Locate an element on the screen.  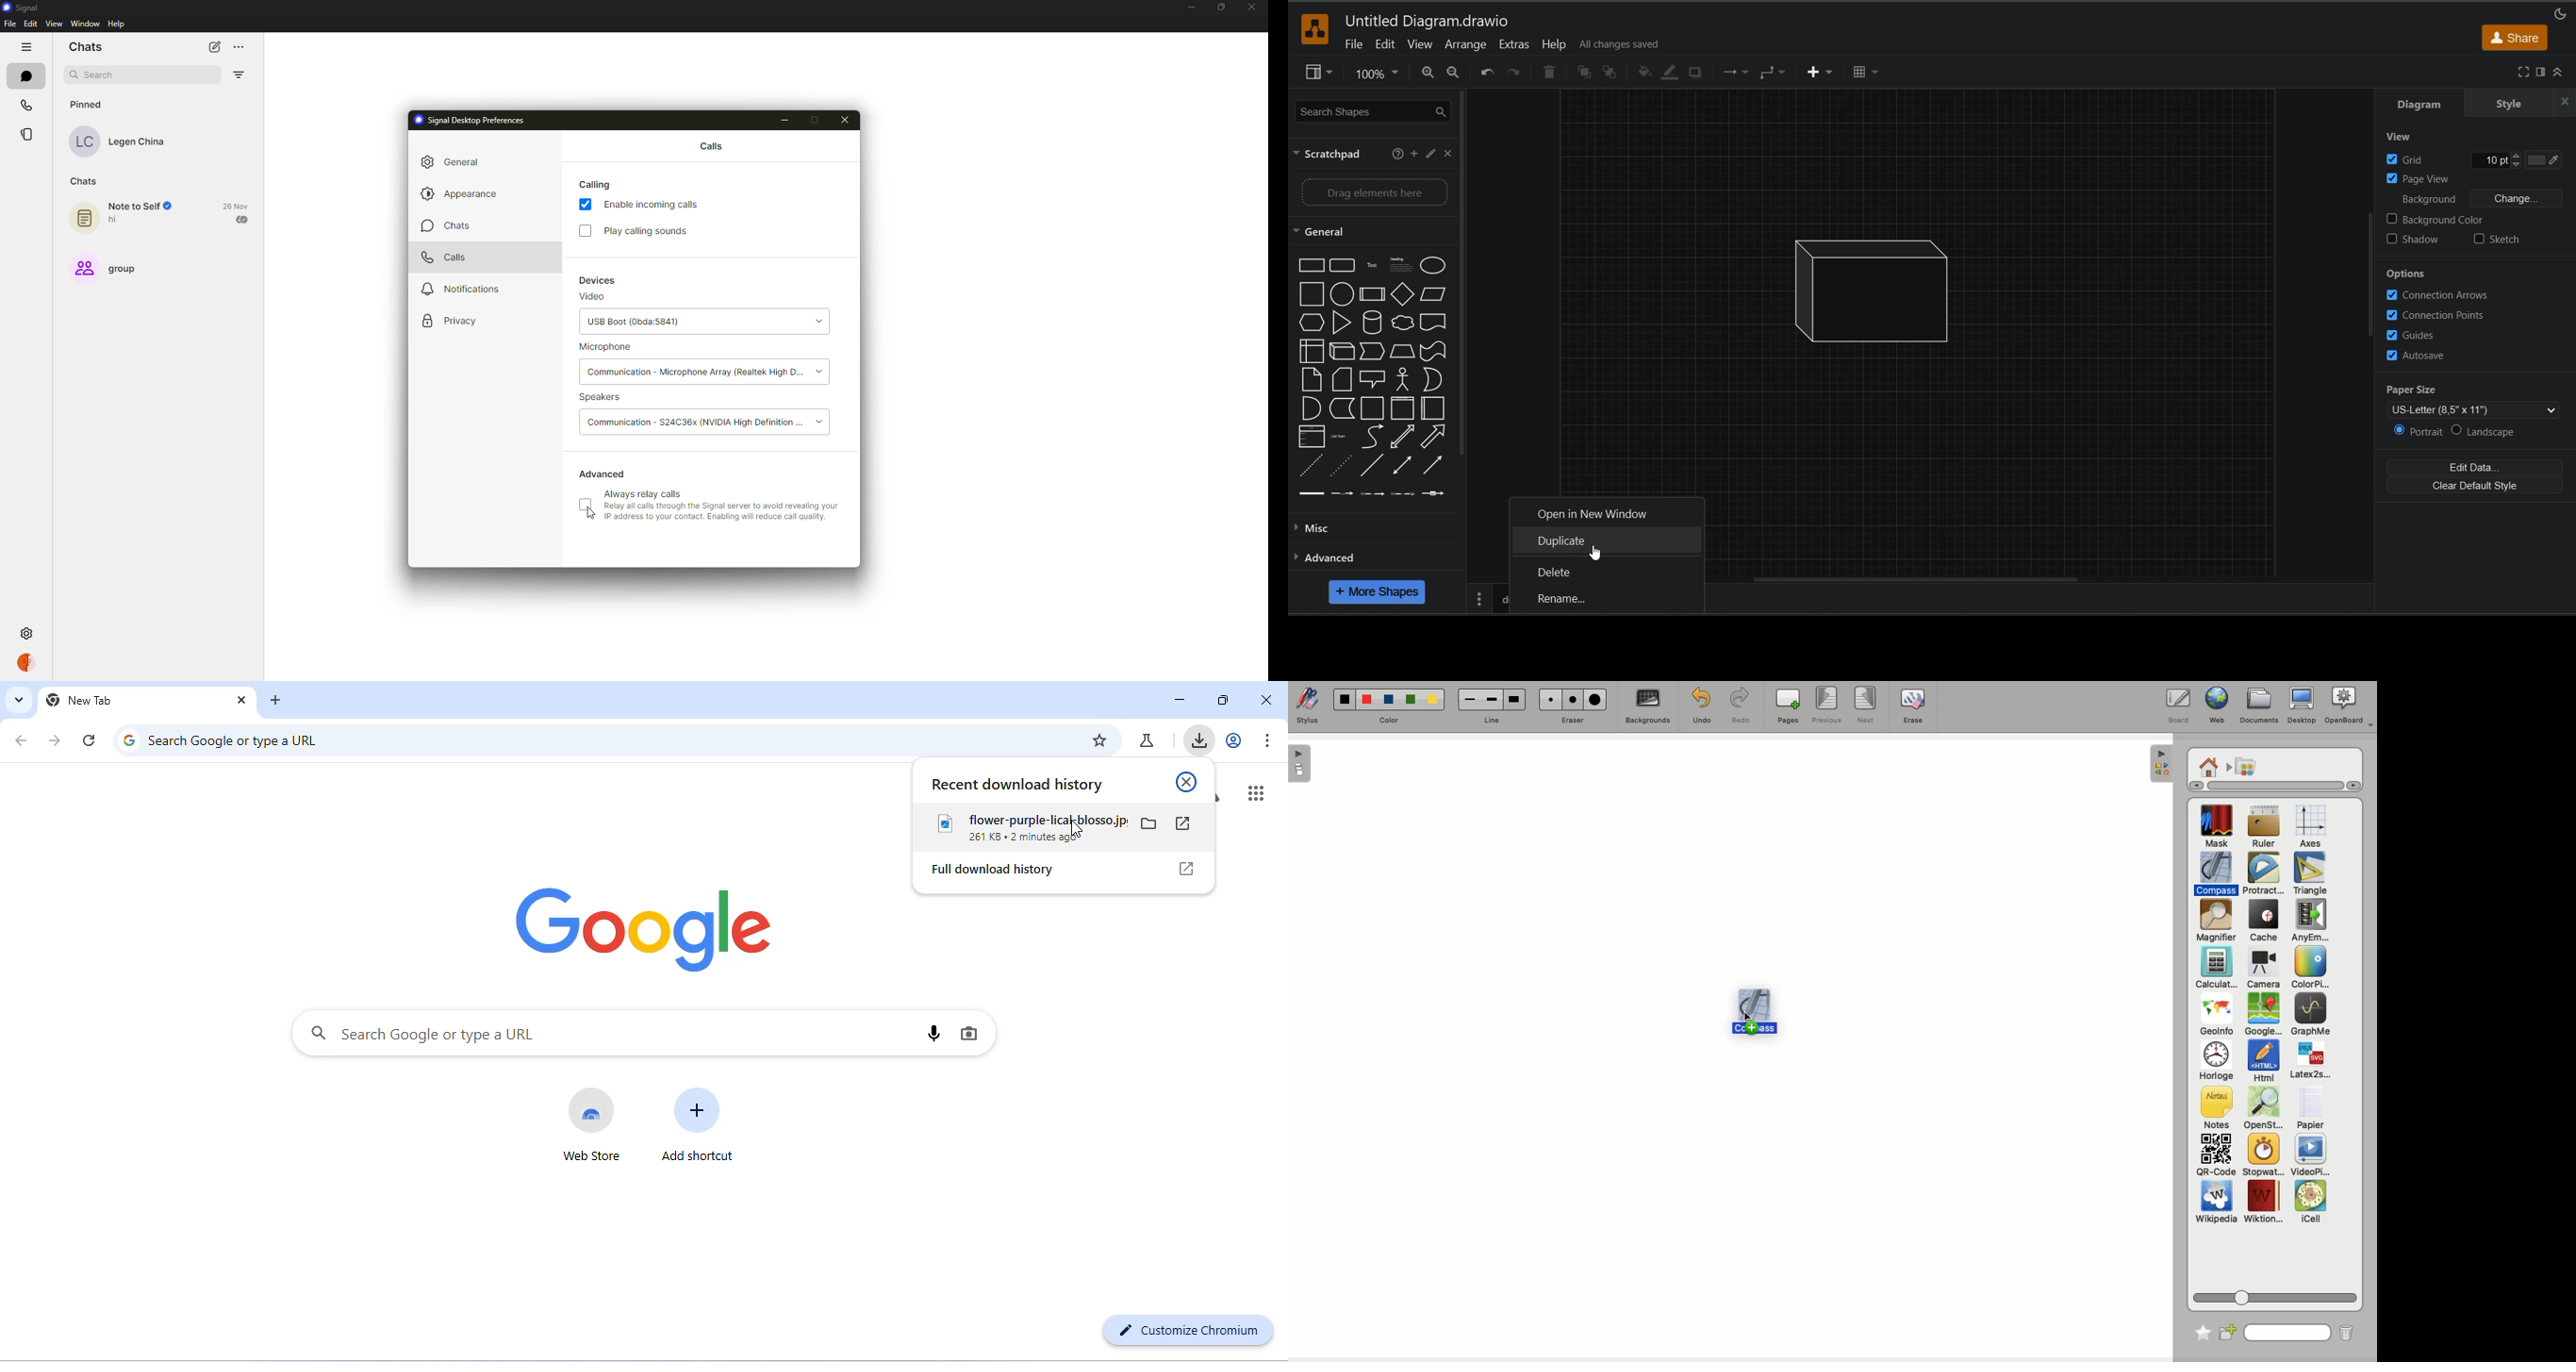
cursor is located at coordinates (1600, 548).